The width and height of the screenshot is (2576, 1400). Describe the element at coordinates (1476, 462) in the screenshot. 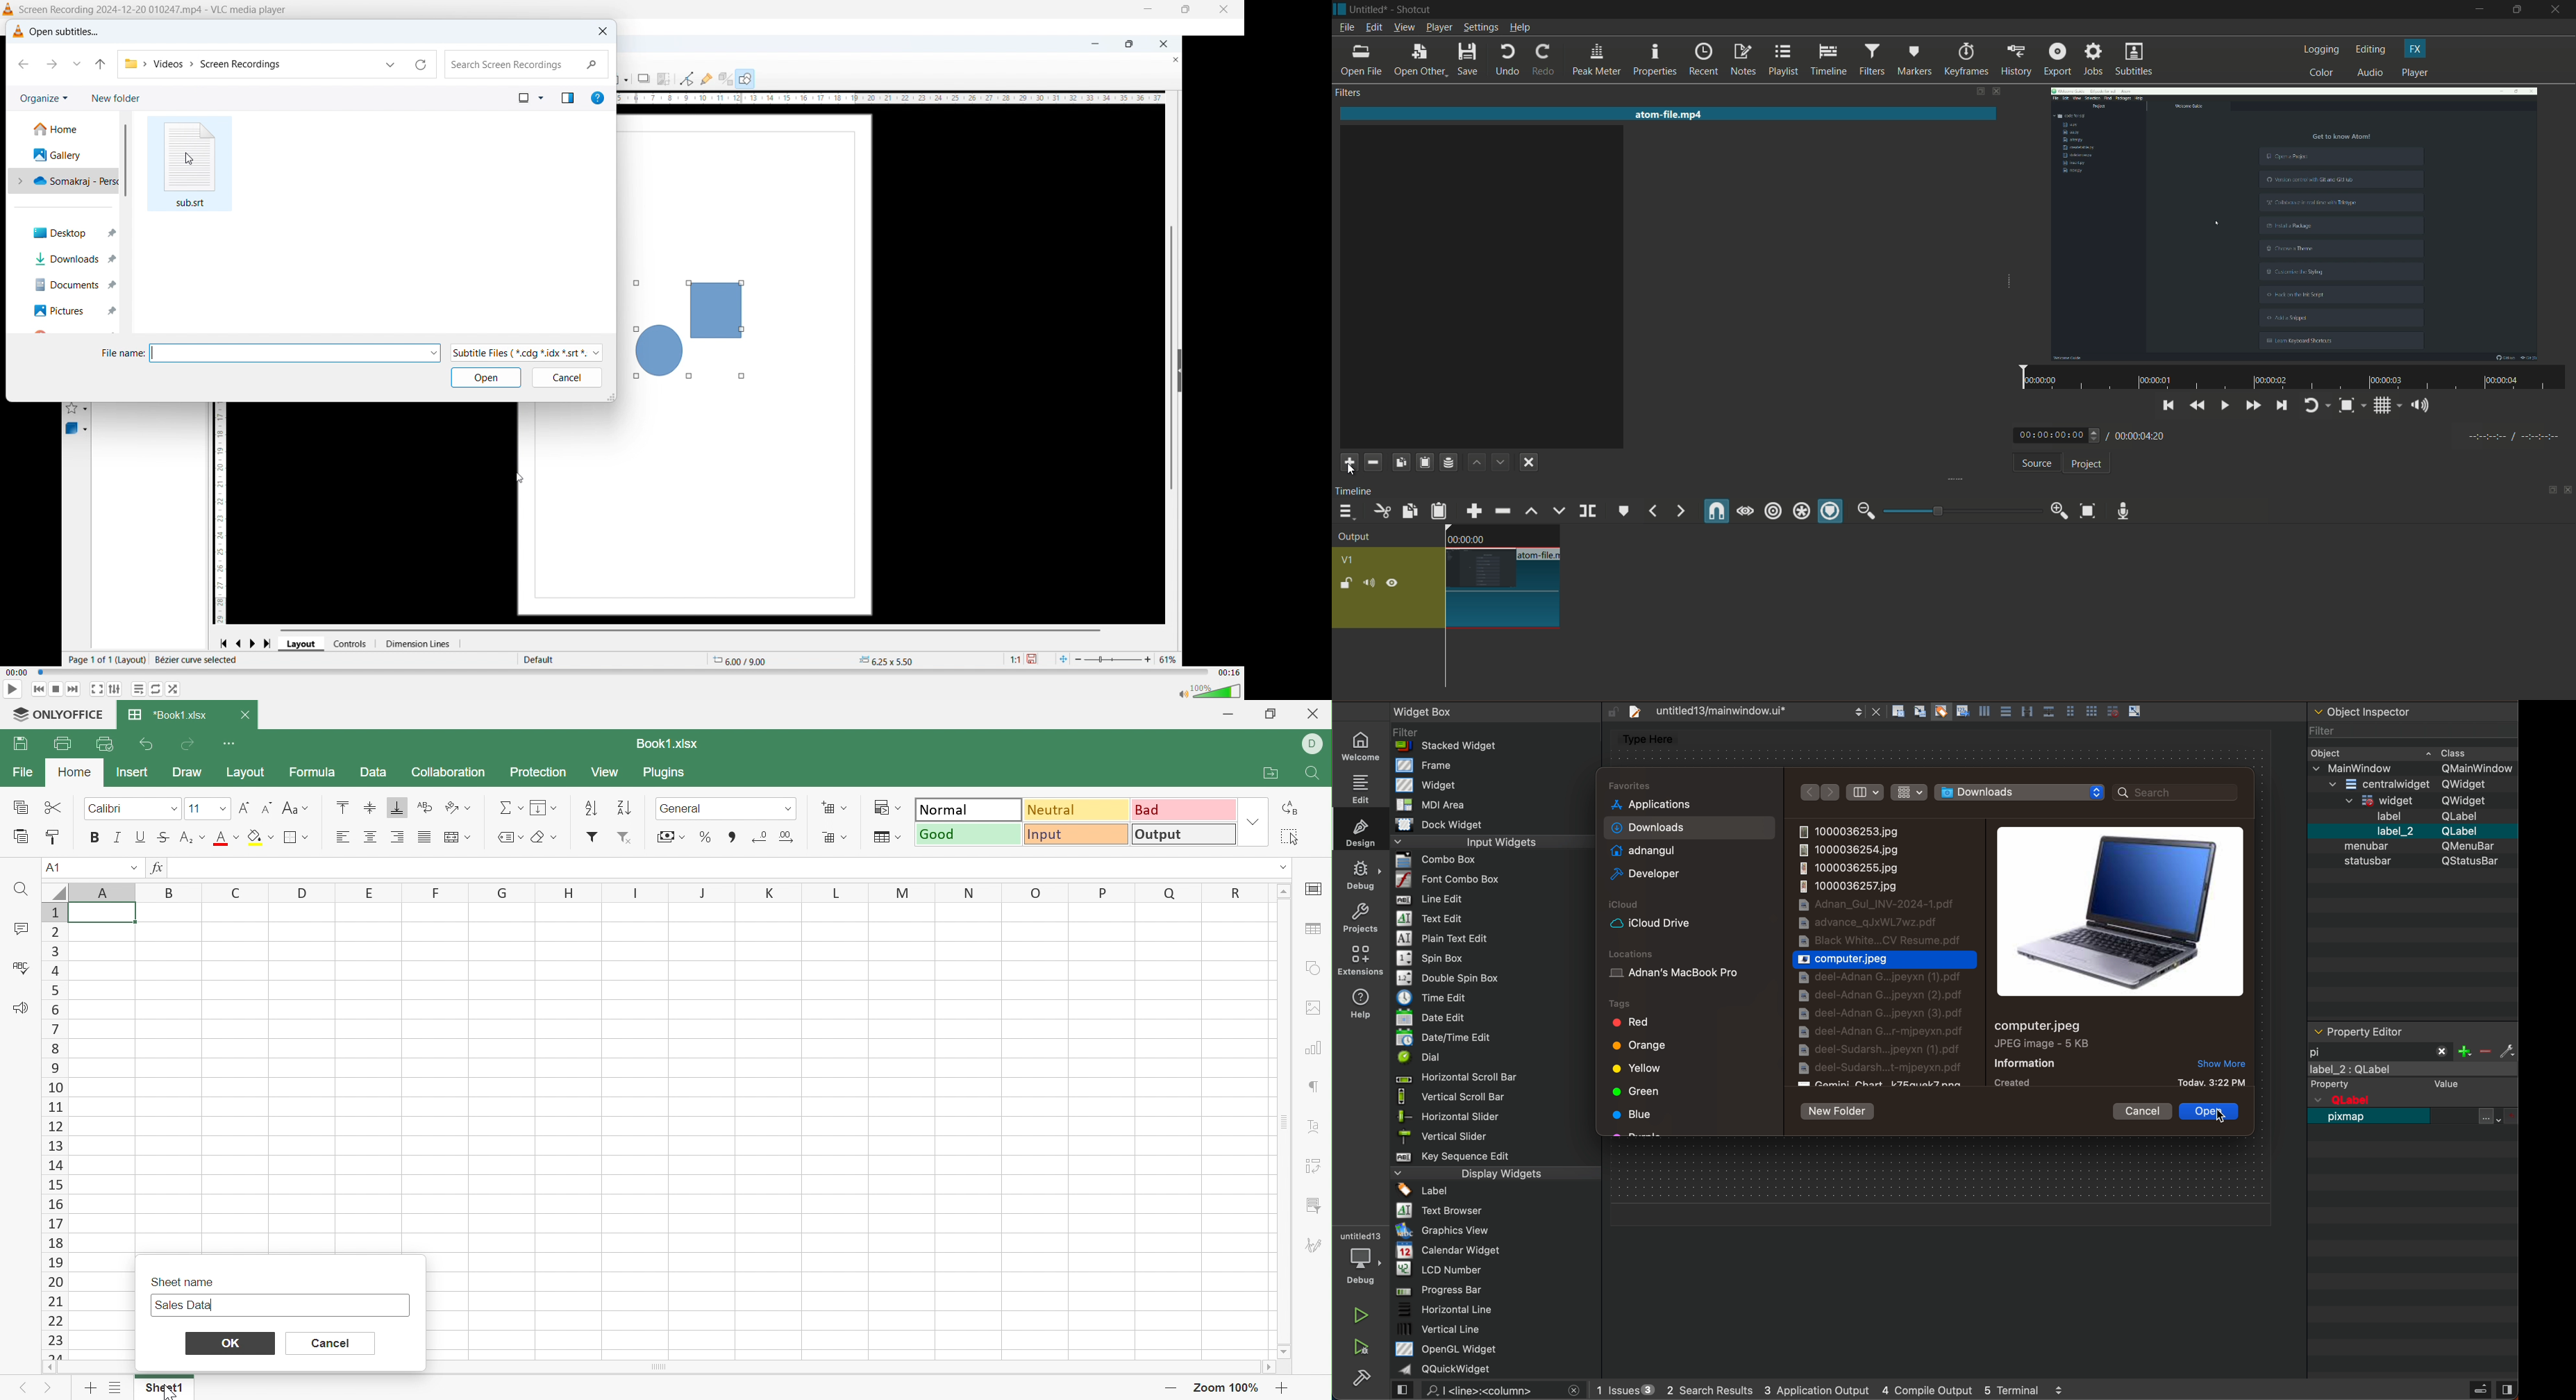

I see `move filter up` at that location.